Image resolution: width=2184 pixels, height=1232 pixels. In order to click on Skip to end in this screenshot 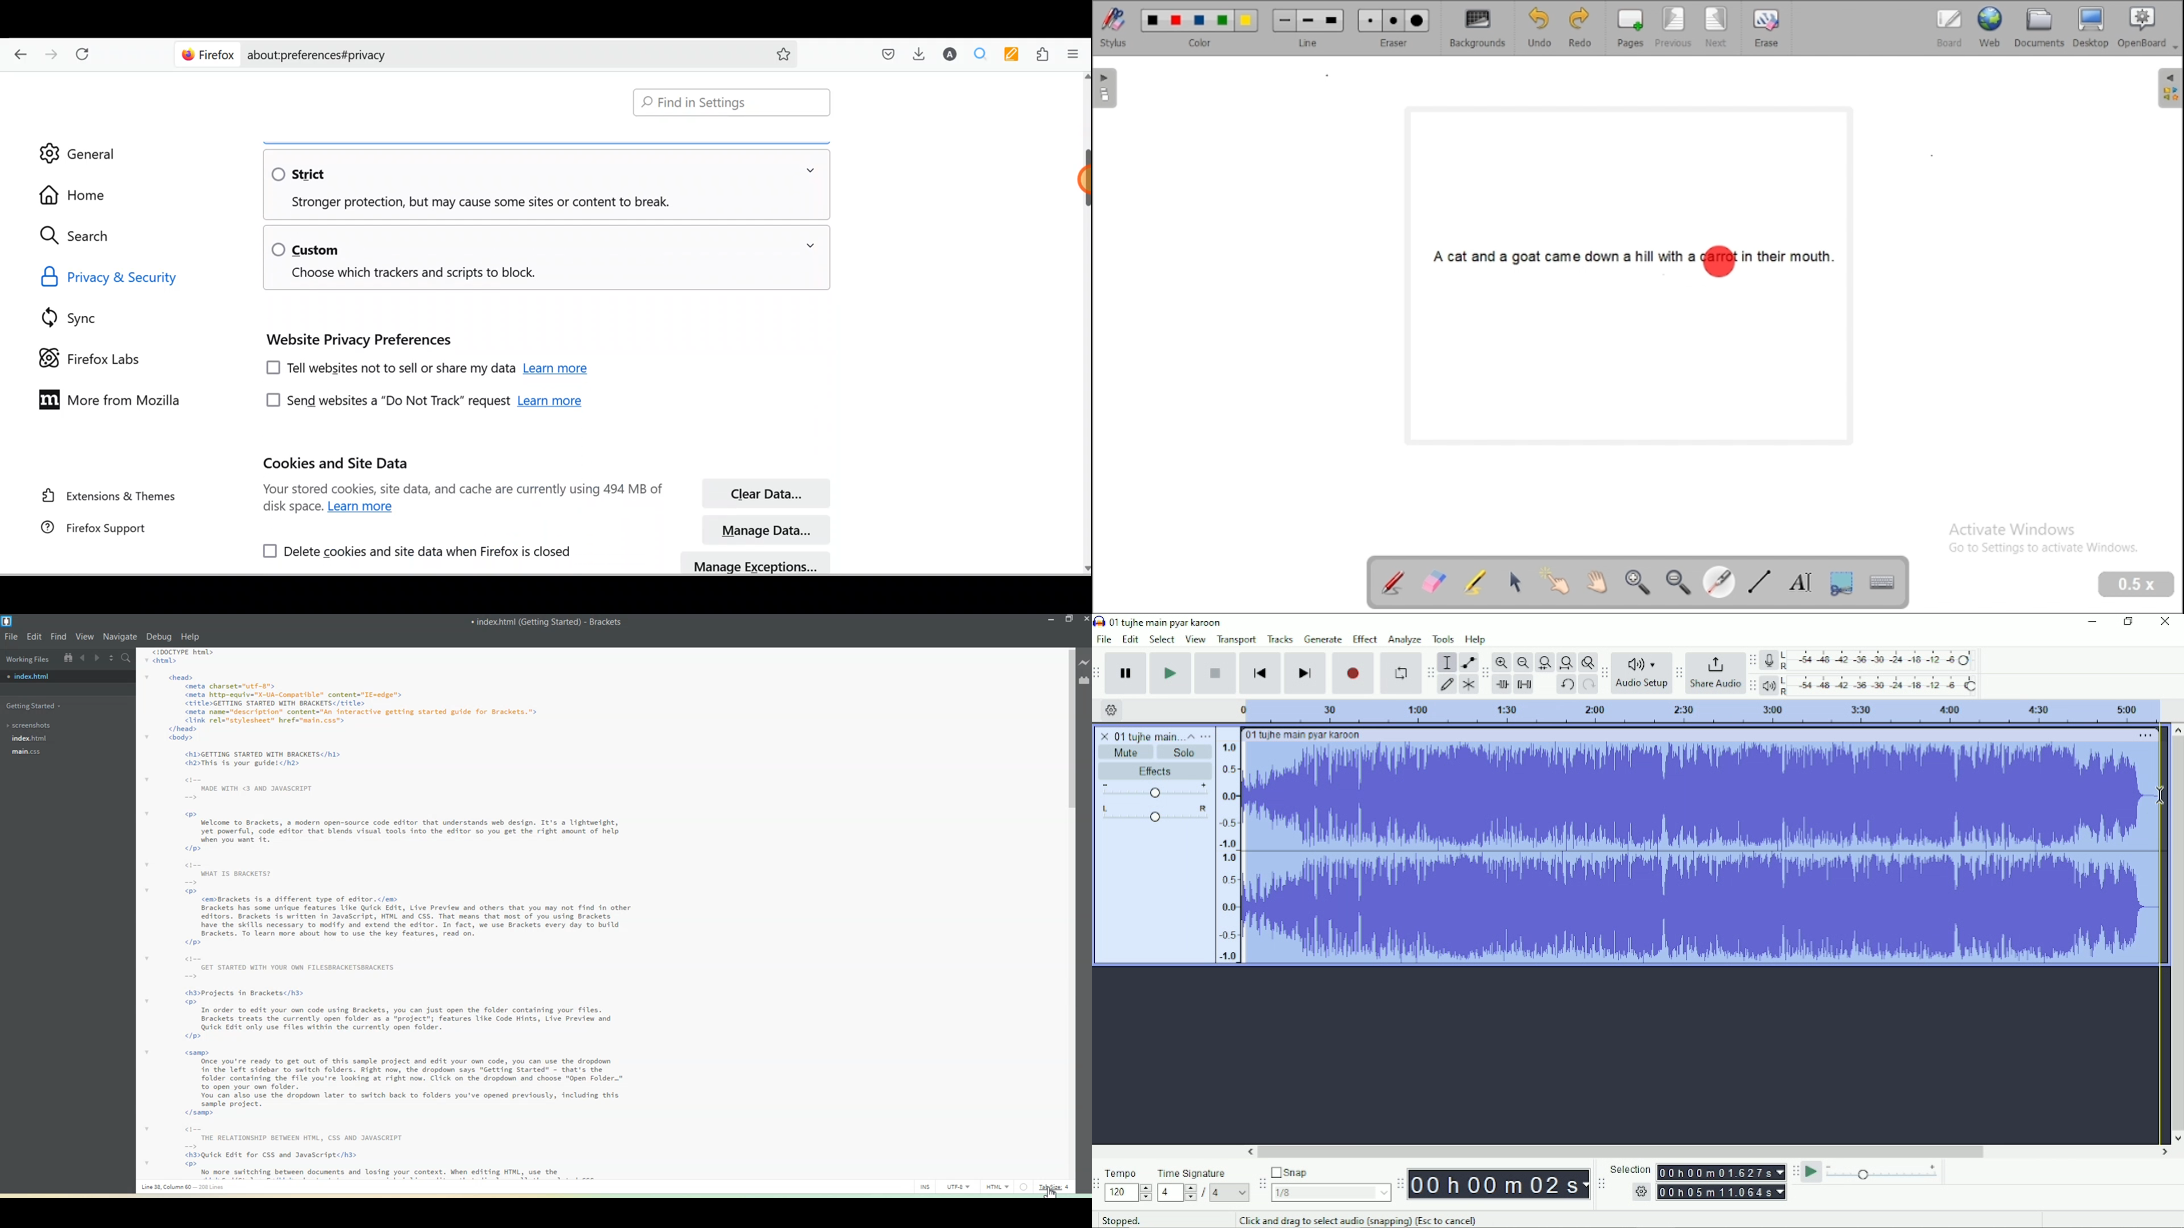, I will do `click(1305, 673)`.